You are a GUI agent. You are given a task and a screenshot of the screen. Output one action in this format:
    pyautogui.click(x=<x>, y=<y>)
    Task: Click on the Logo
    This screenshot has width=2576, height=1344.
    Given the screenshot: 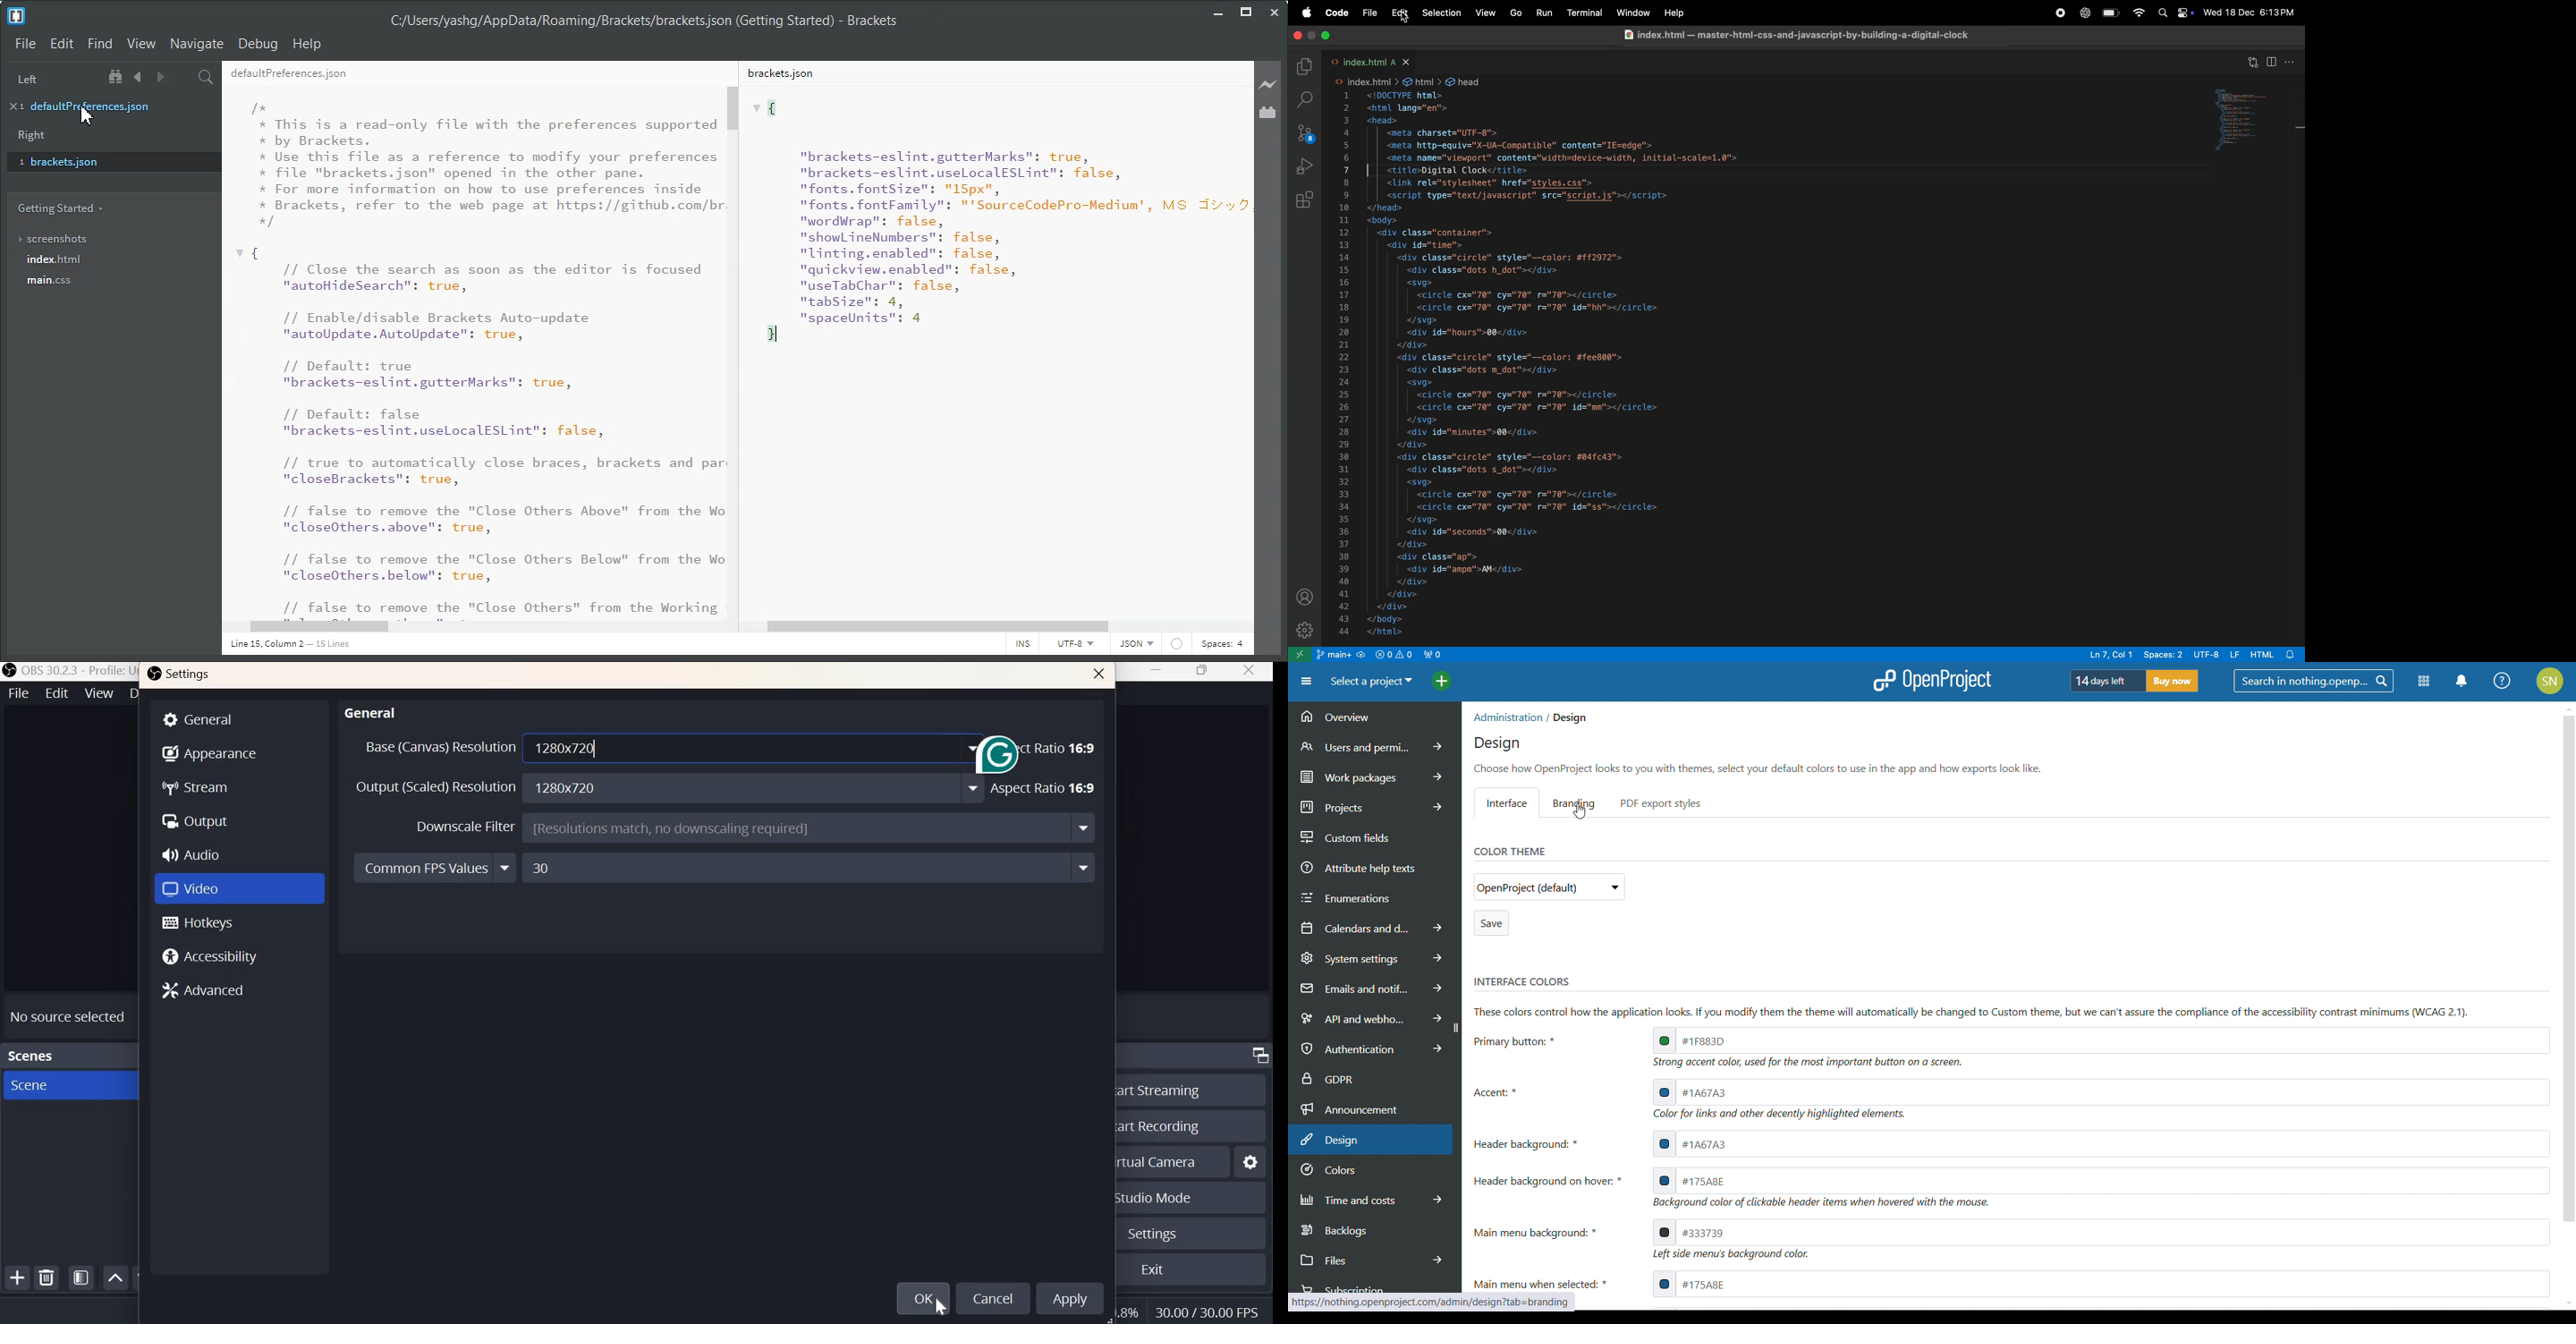 What is the action you would take?
    pyautogui.click(x=16, y=16)
    